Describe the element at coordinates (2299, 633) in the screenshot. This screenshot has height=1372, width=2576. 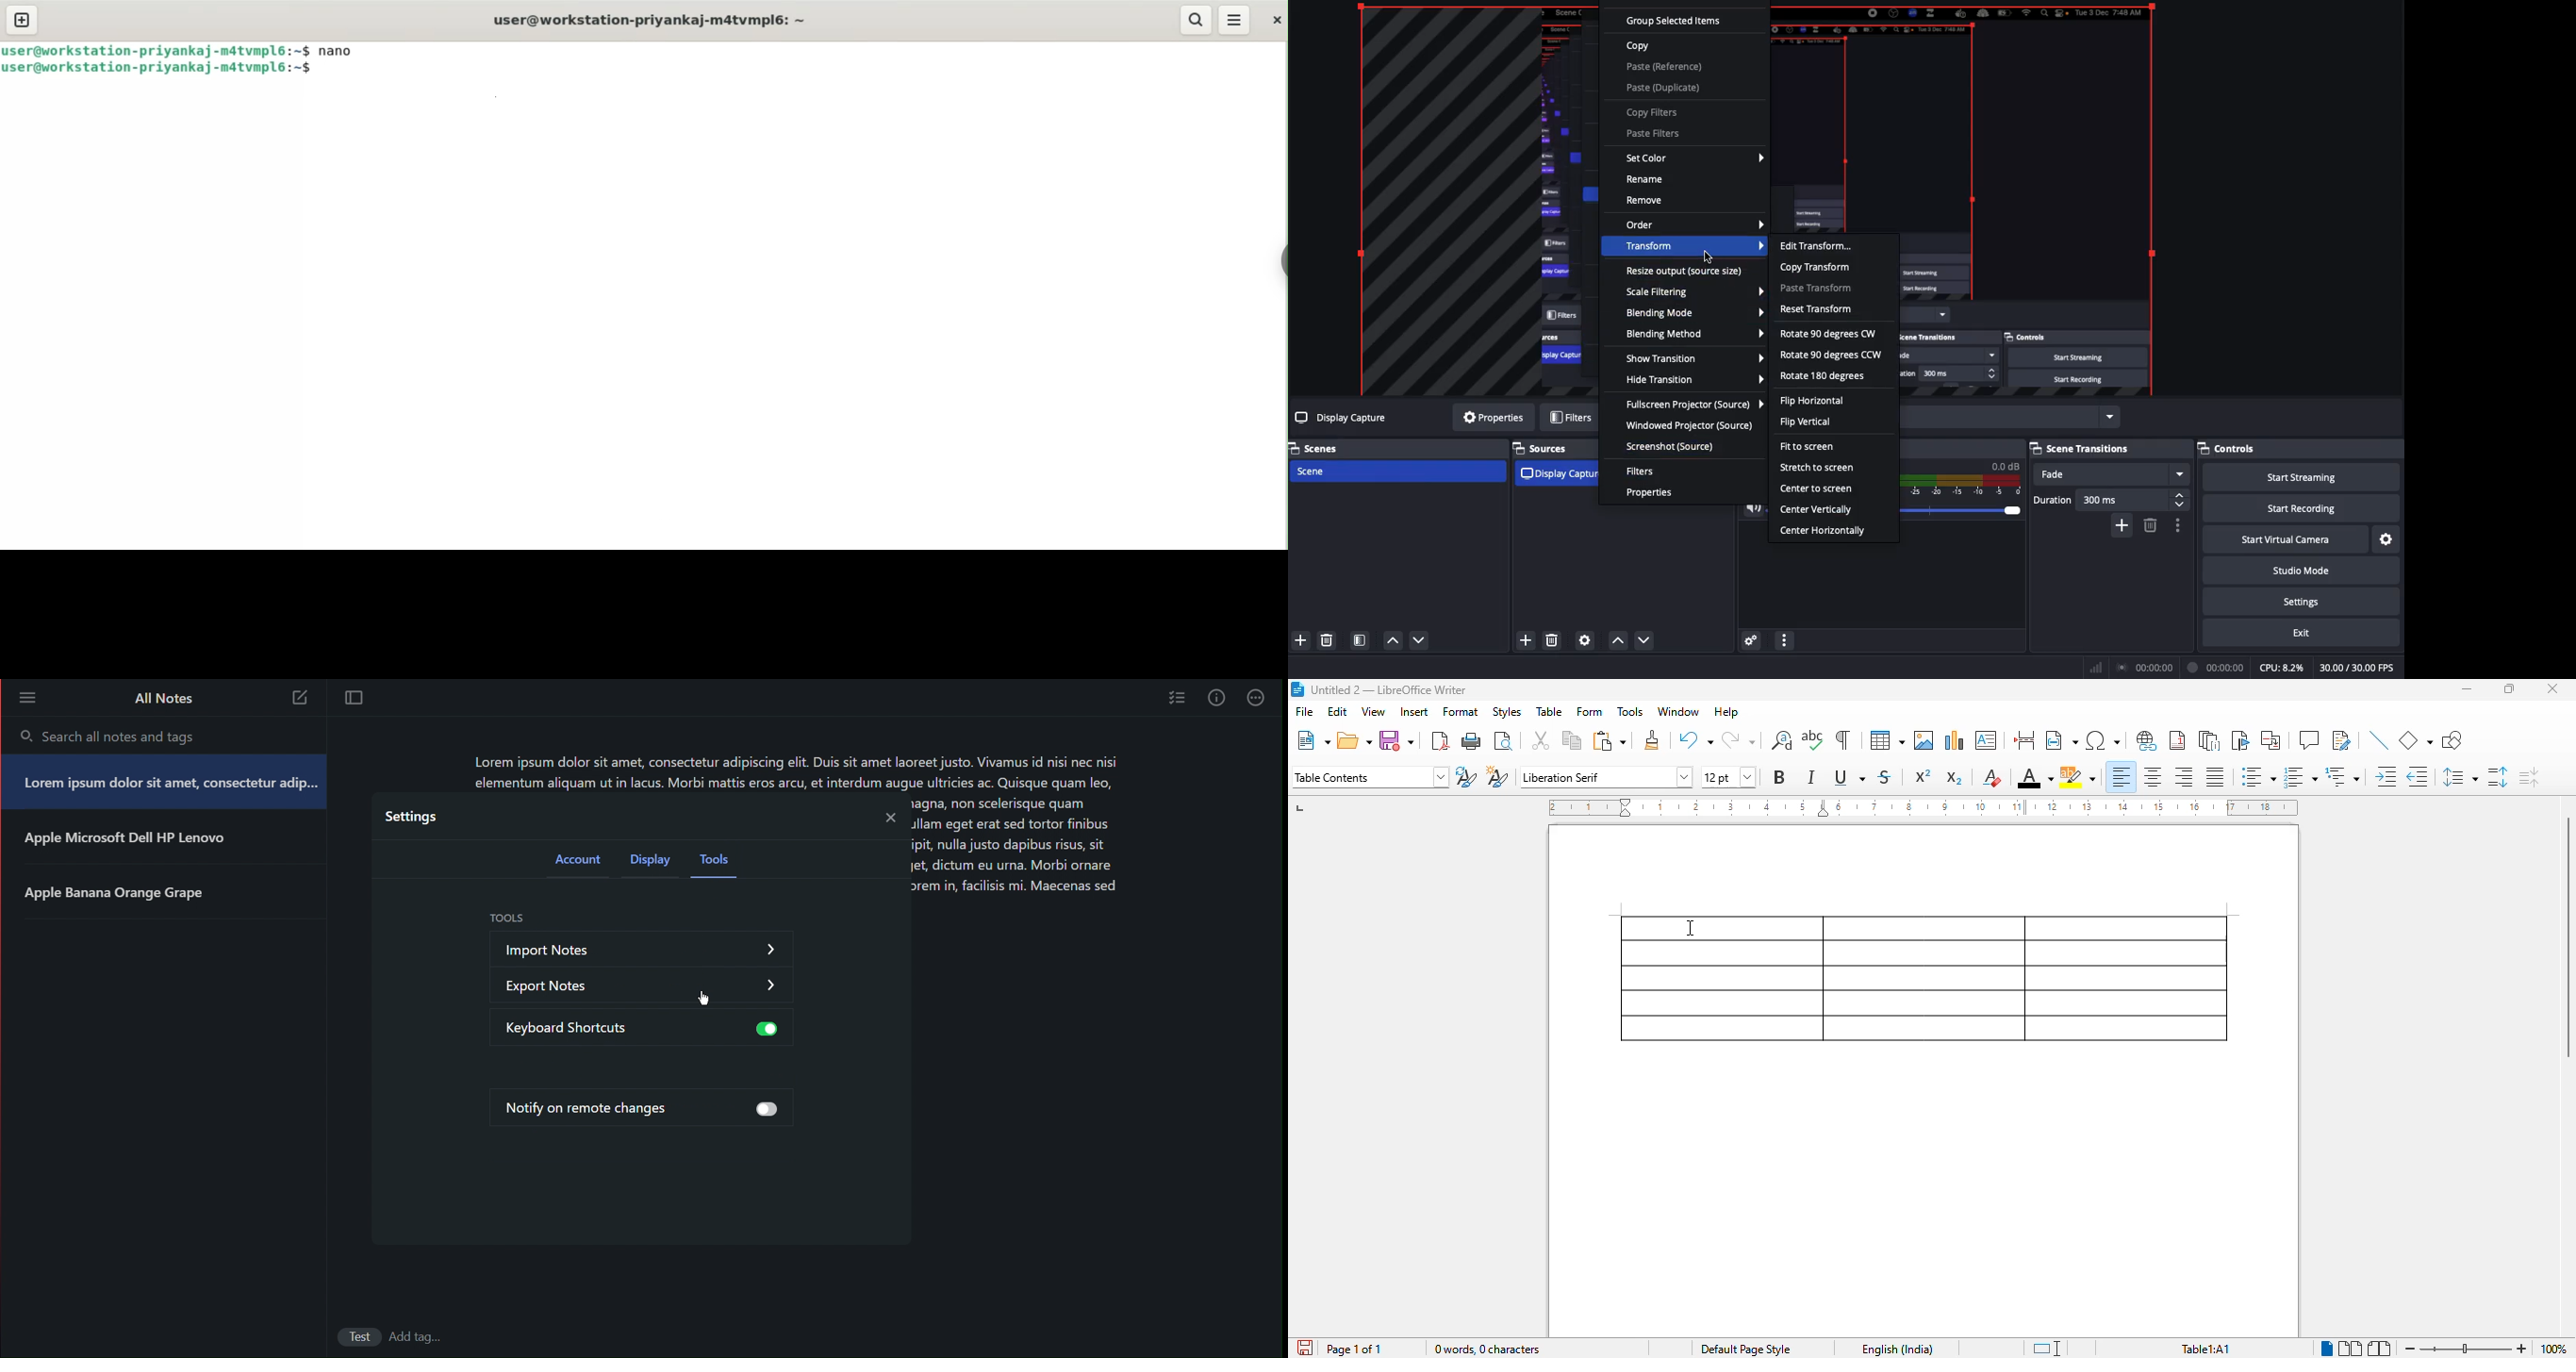
I see `Exit` at that location.